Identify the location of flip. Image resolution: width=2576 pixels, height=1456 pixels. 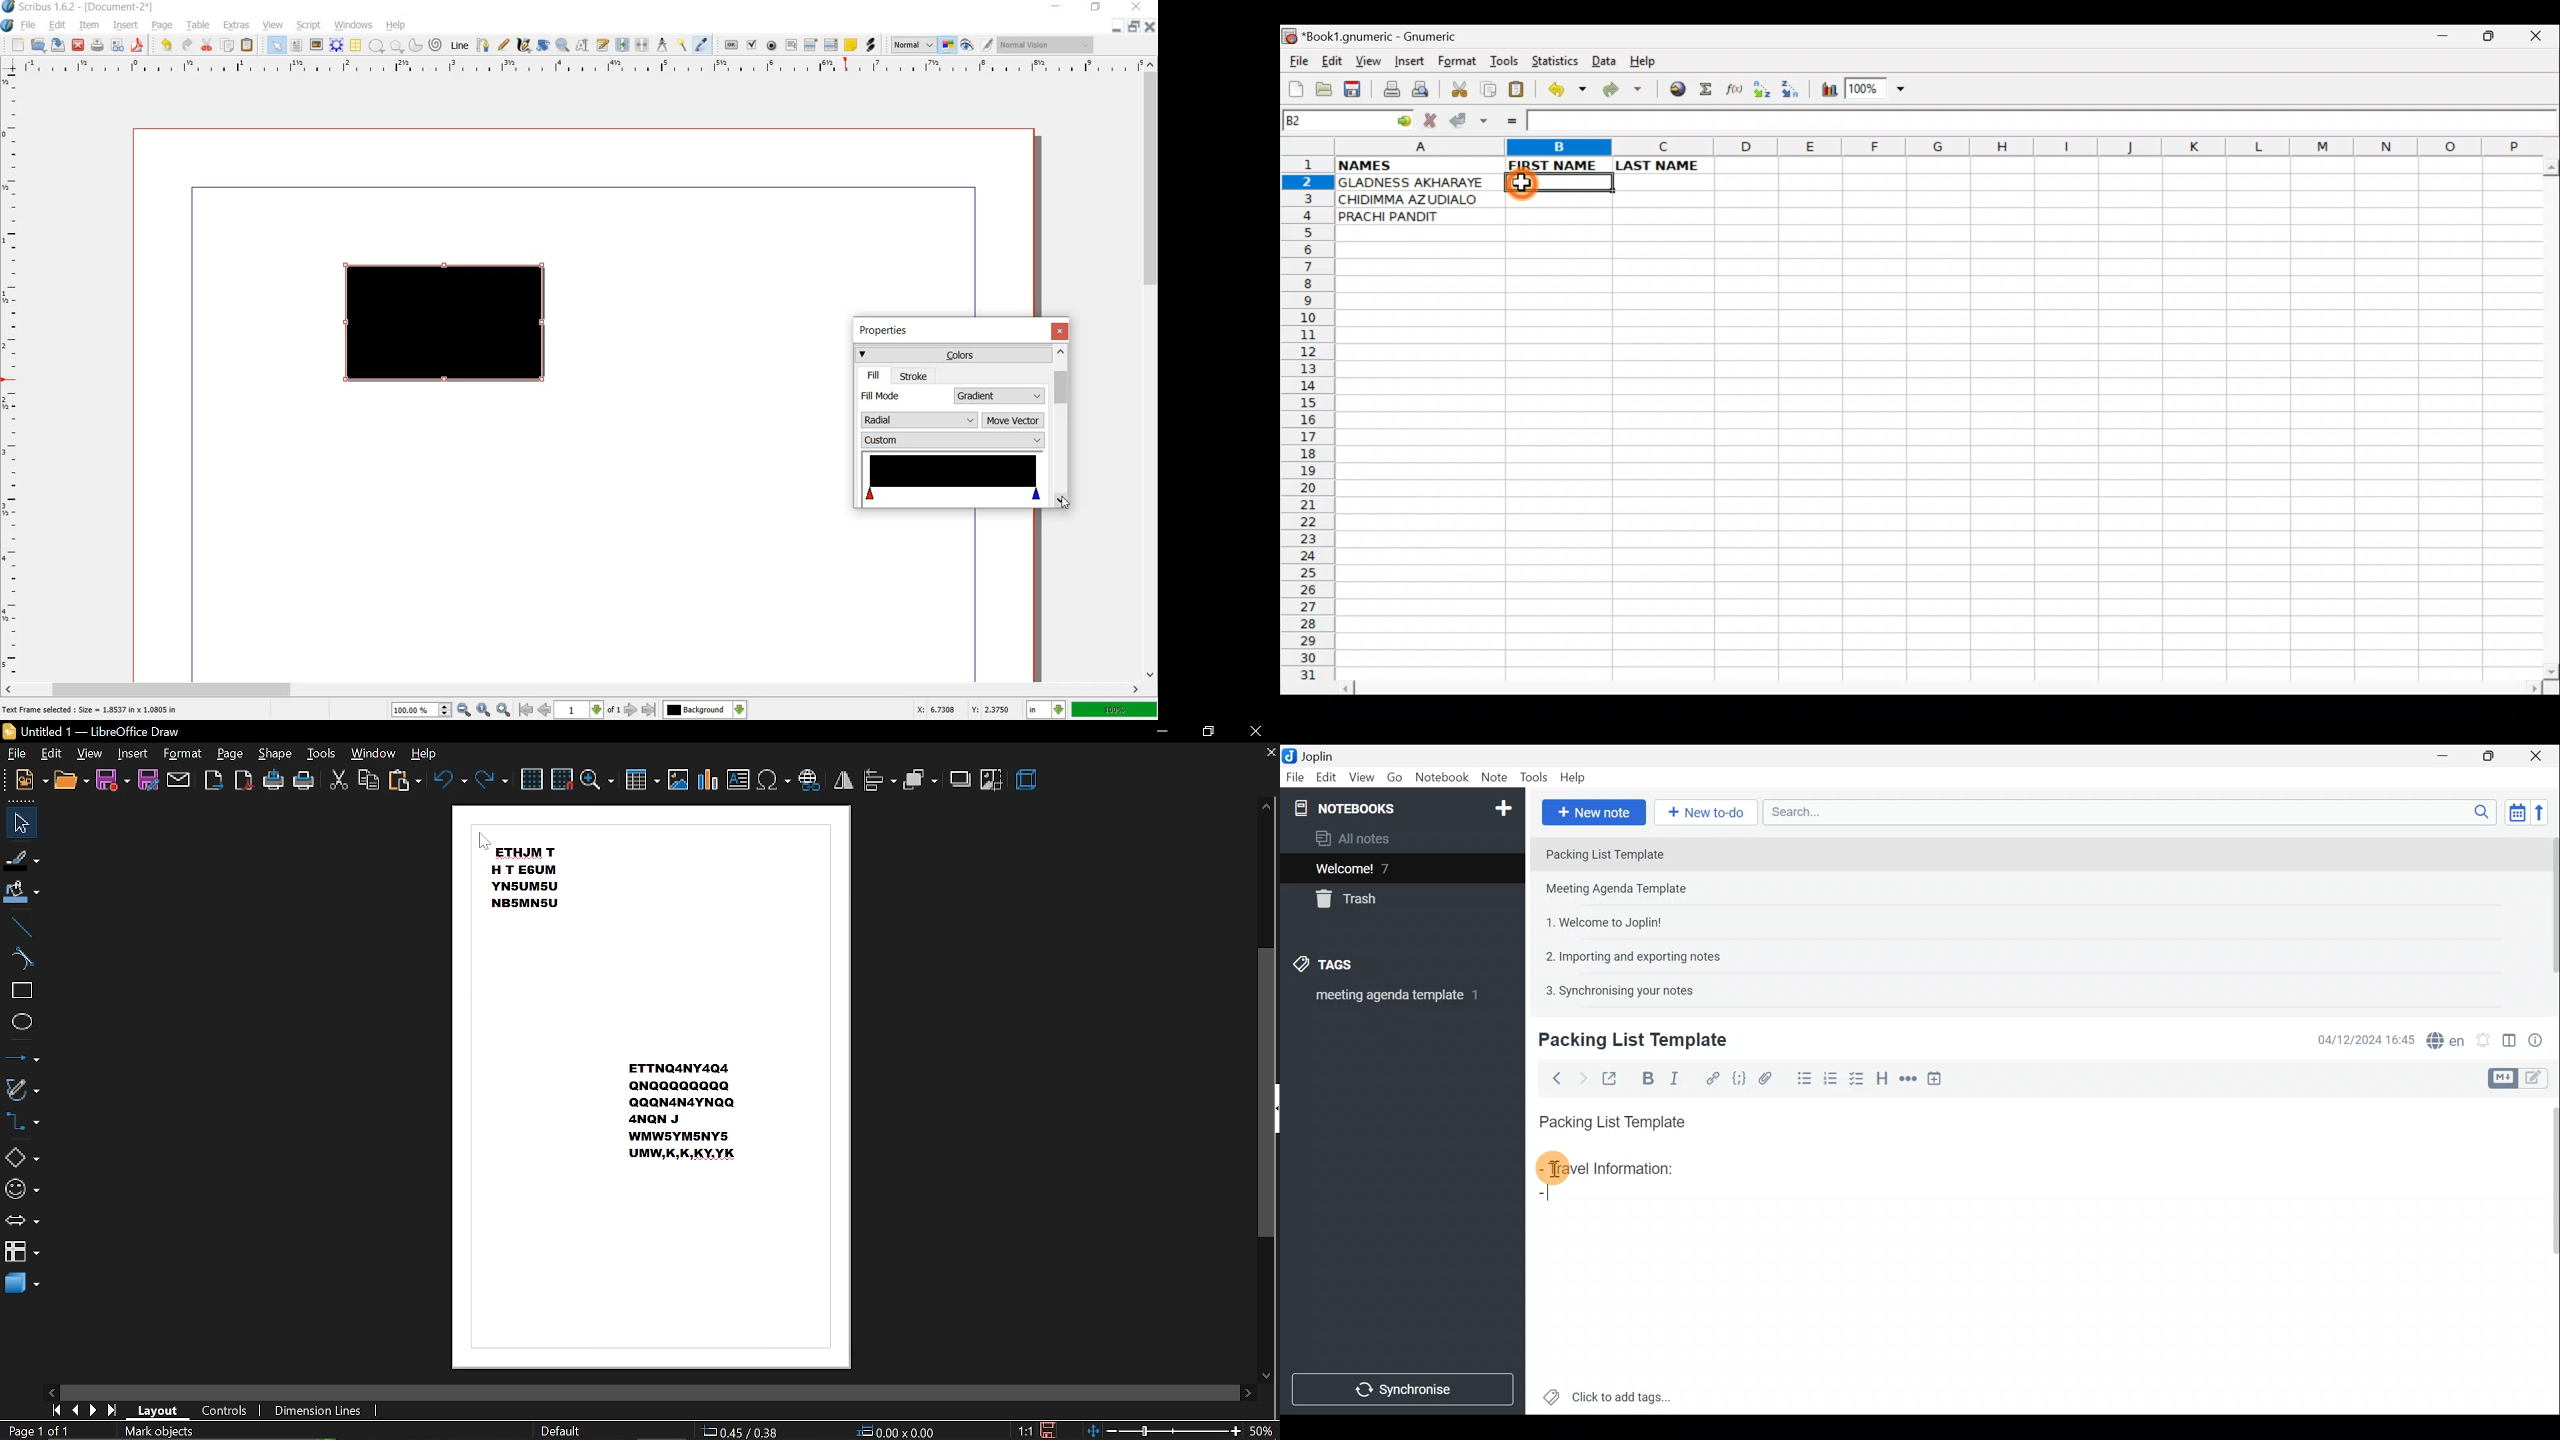
(844, 779).